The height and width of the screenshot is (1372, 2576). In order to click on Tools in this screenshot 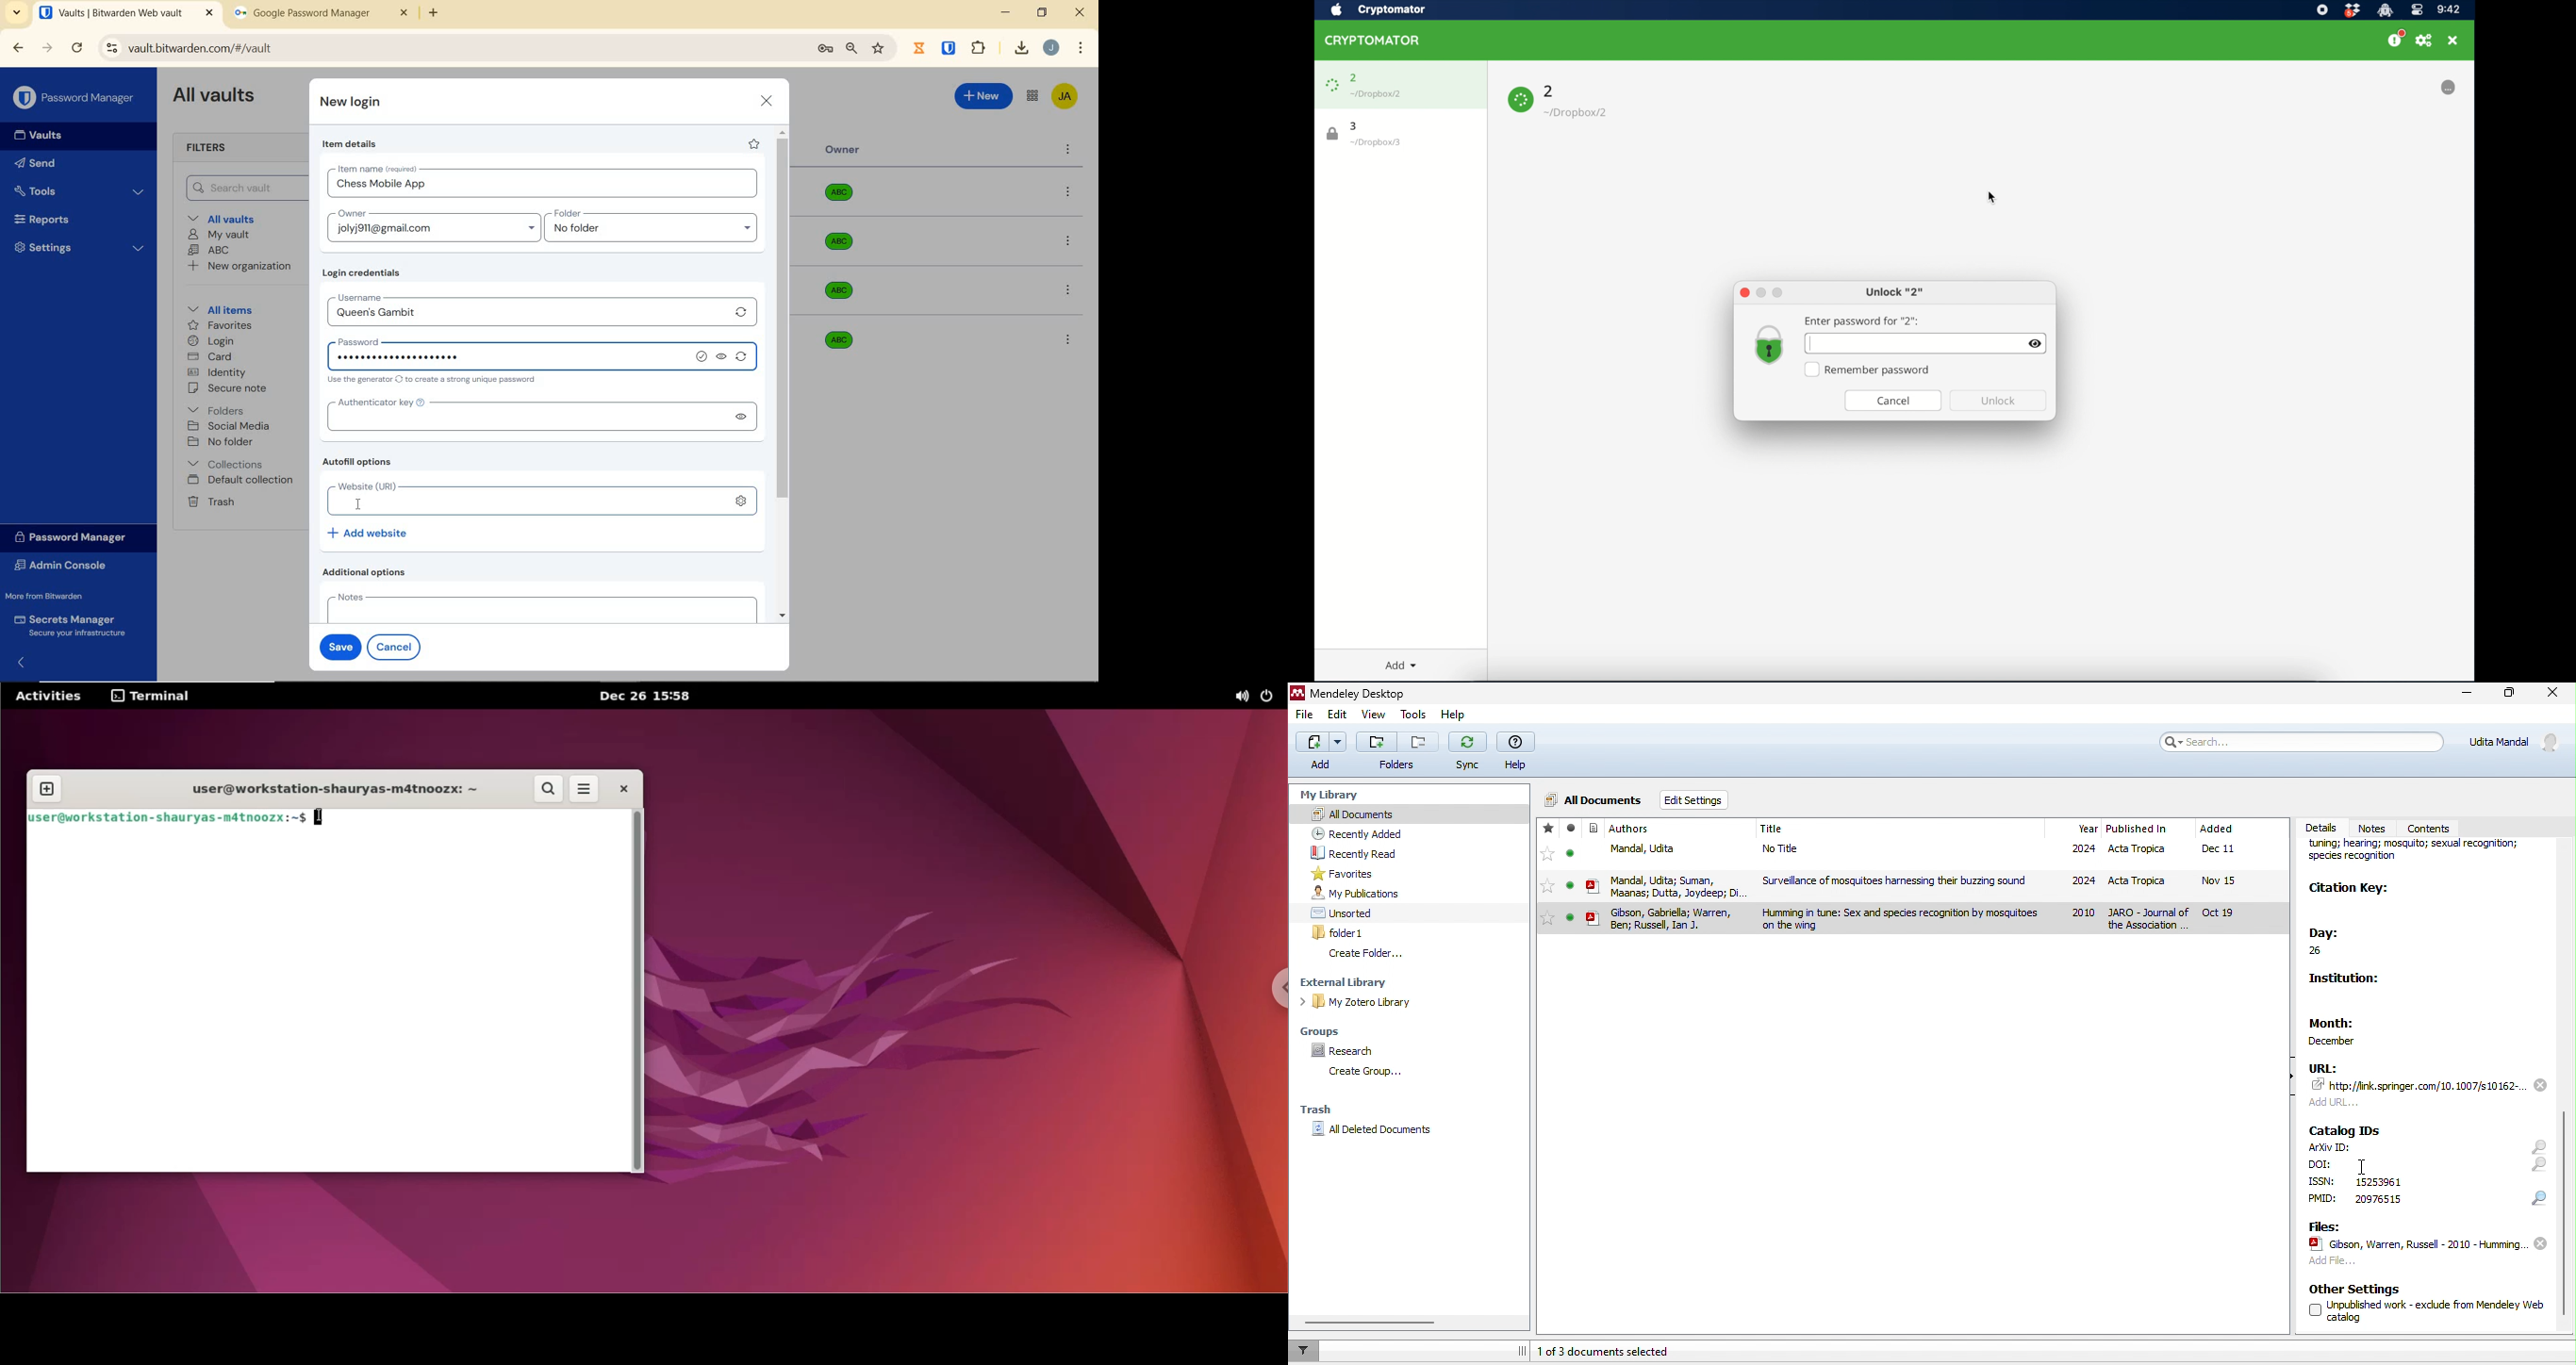, I will do `click(79, 192)`.